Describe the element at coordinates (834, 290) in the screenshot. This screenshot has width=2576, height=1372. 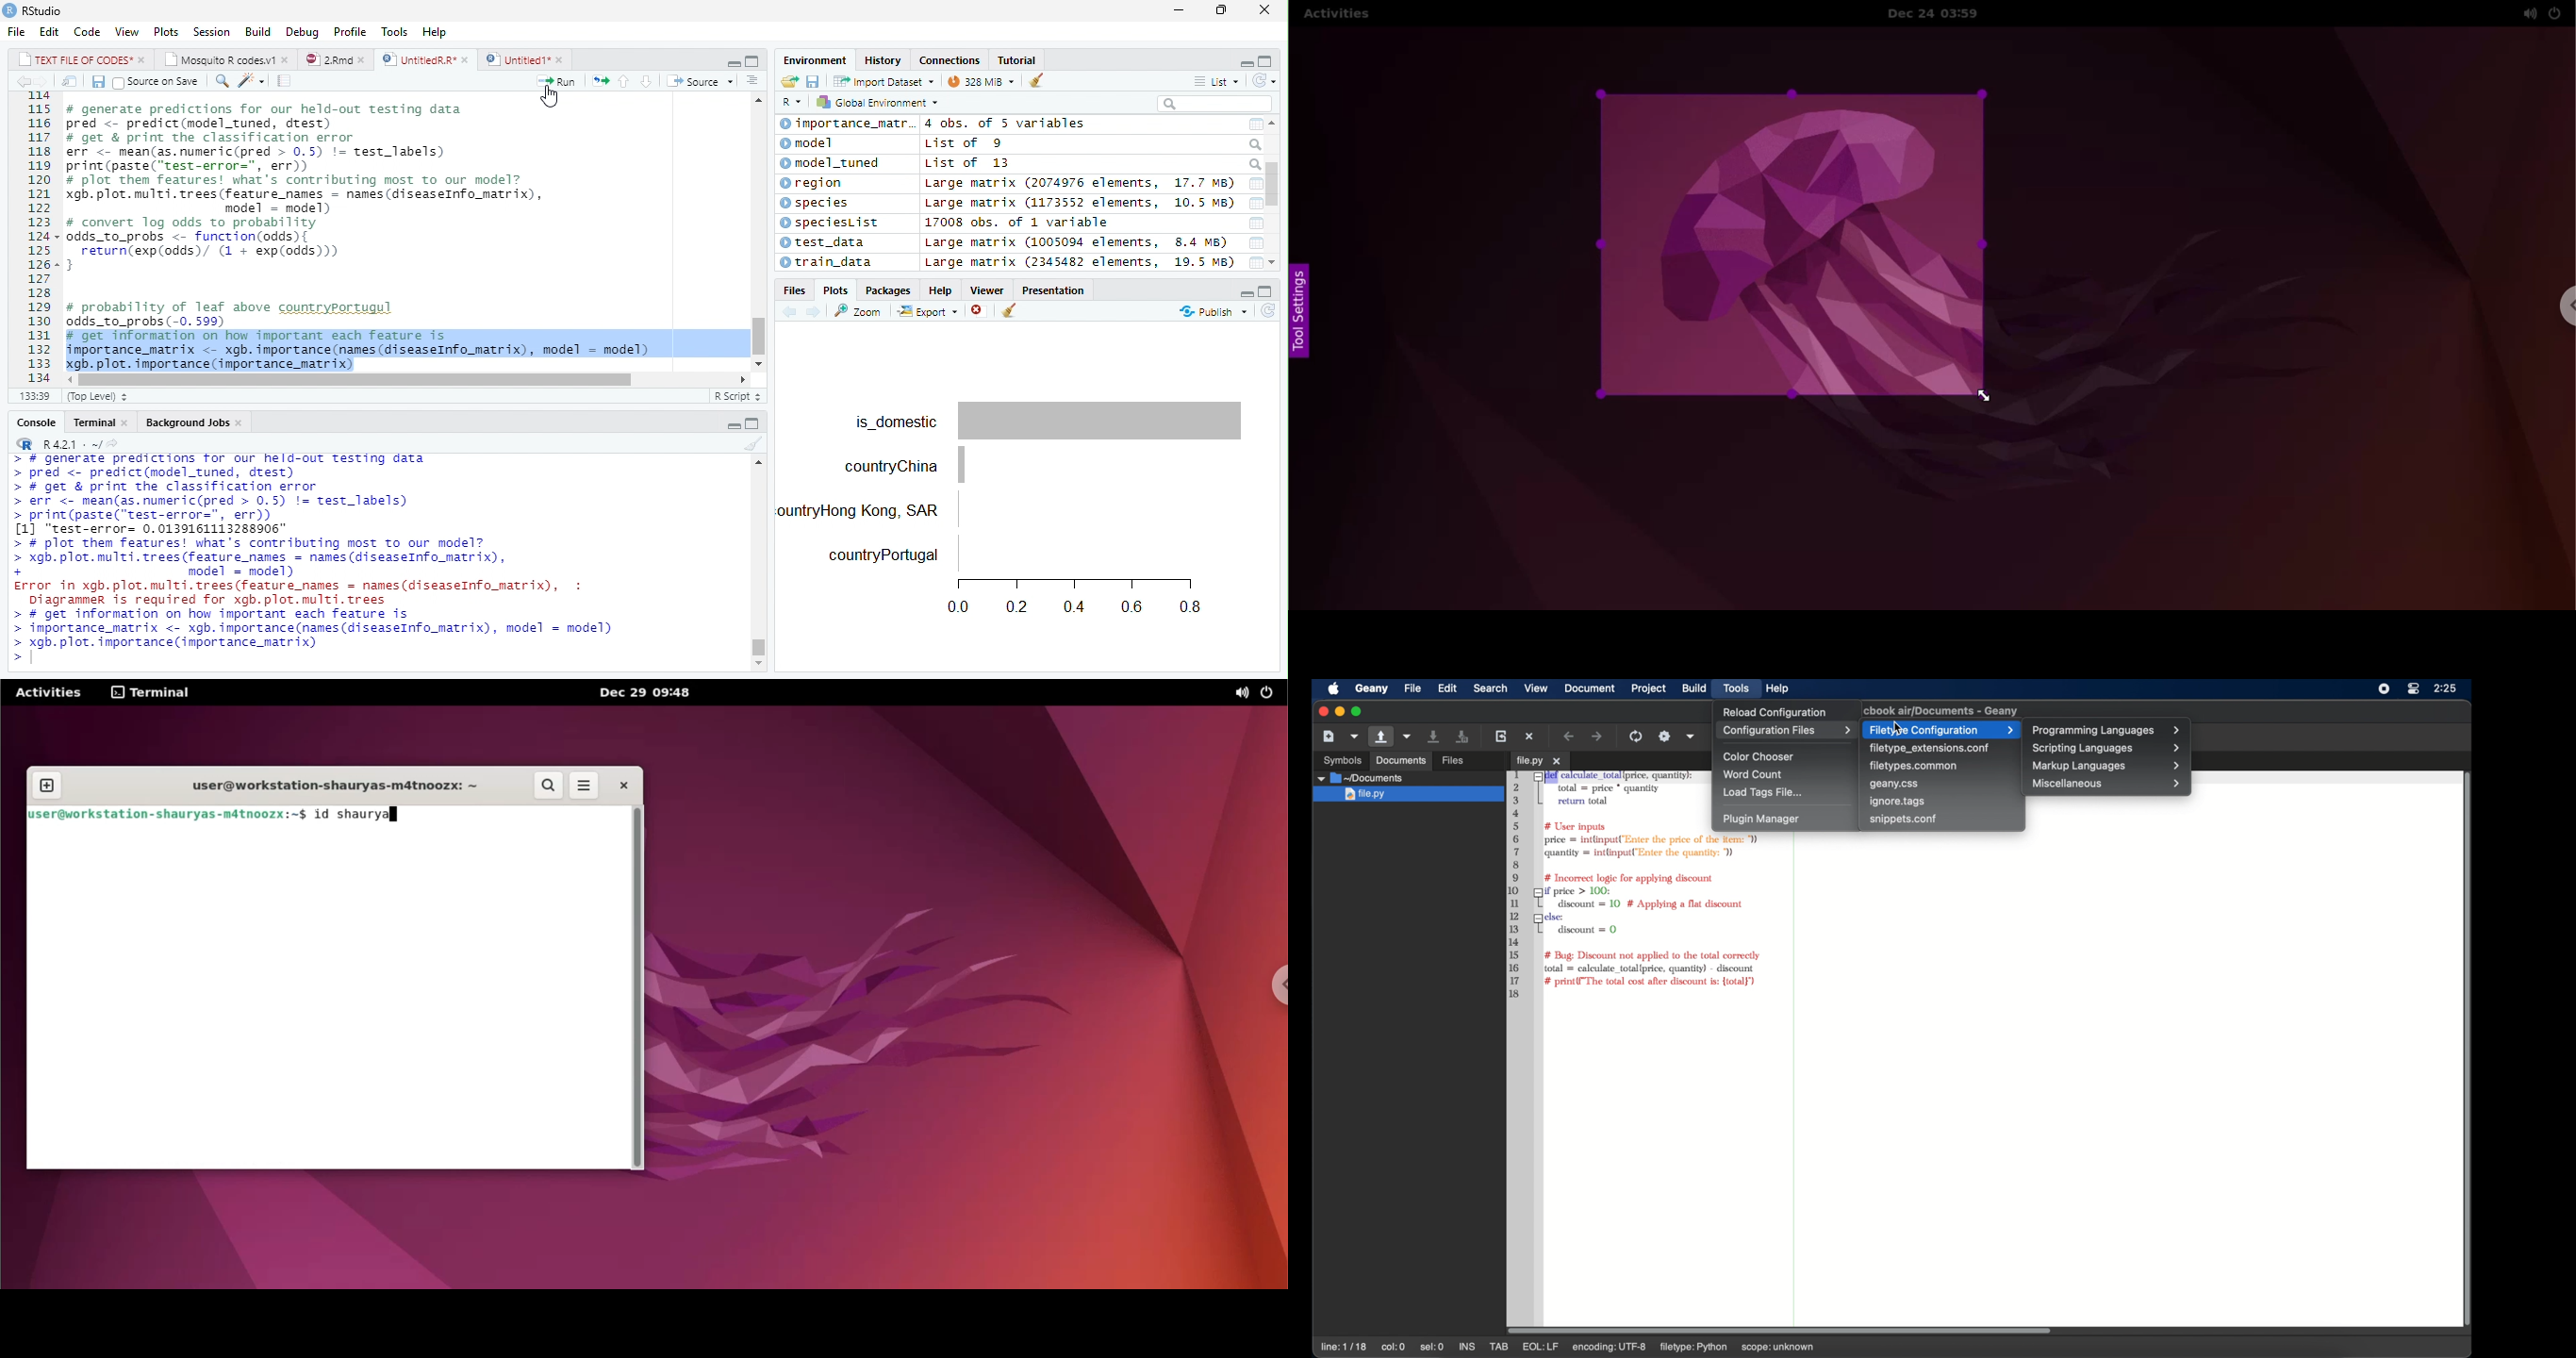
I see `Plots` at that location.